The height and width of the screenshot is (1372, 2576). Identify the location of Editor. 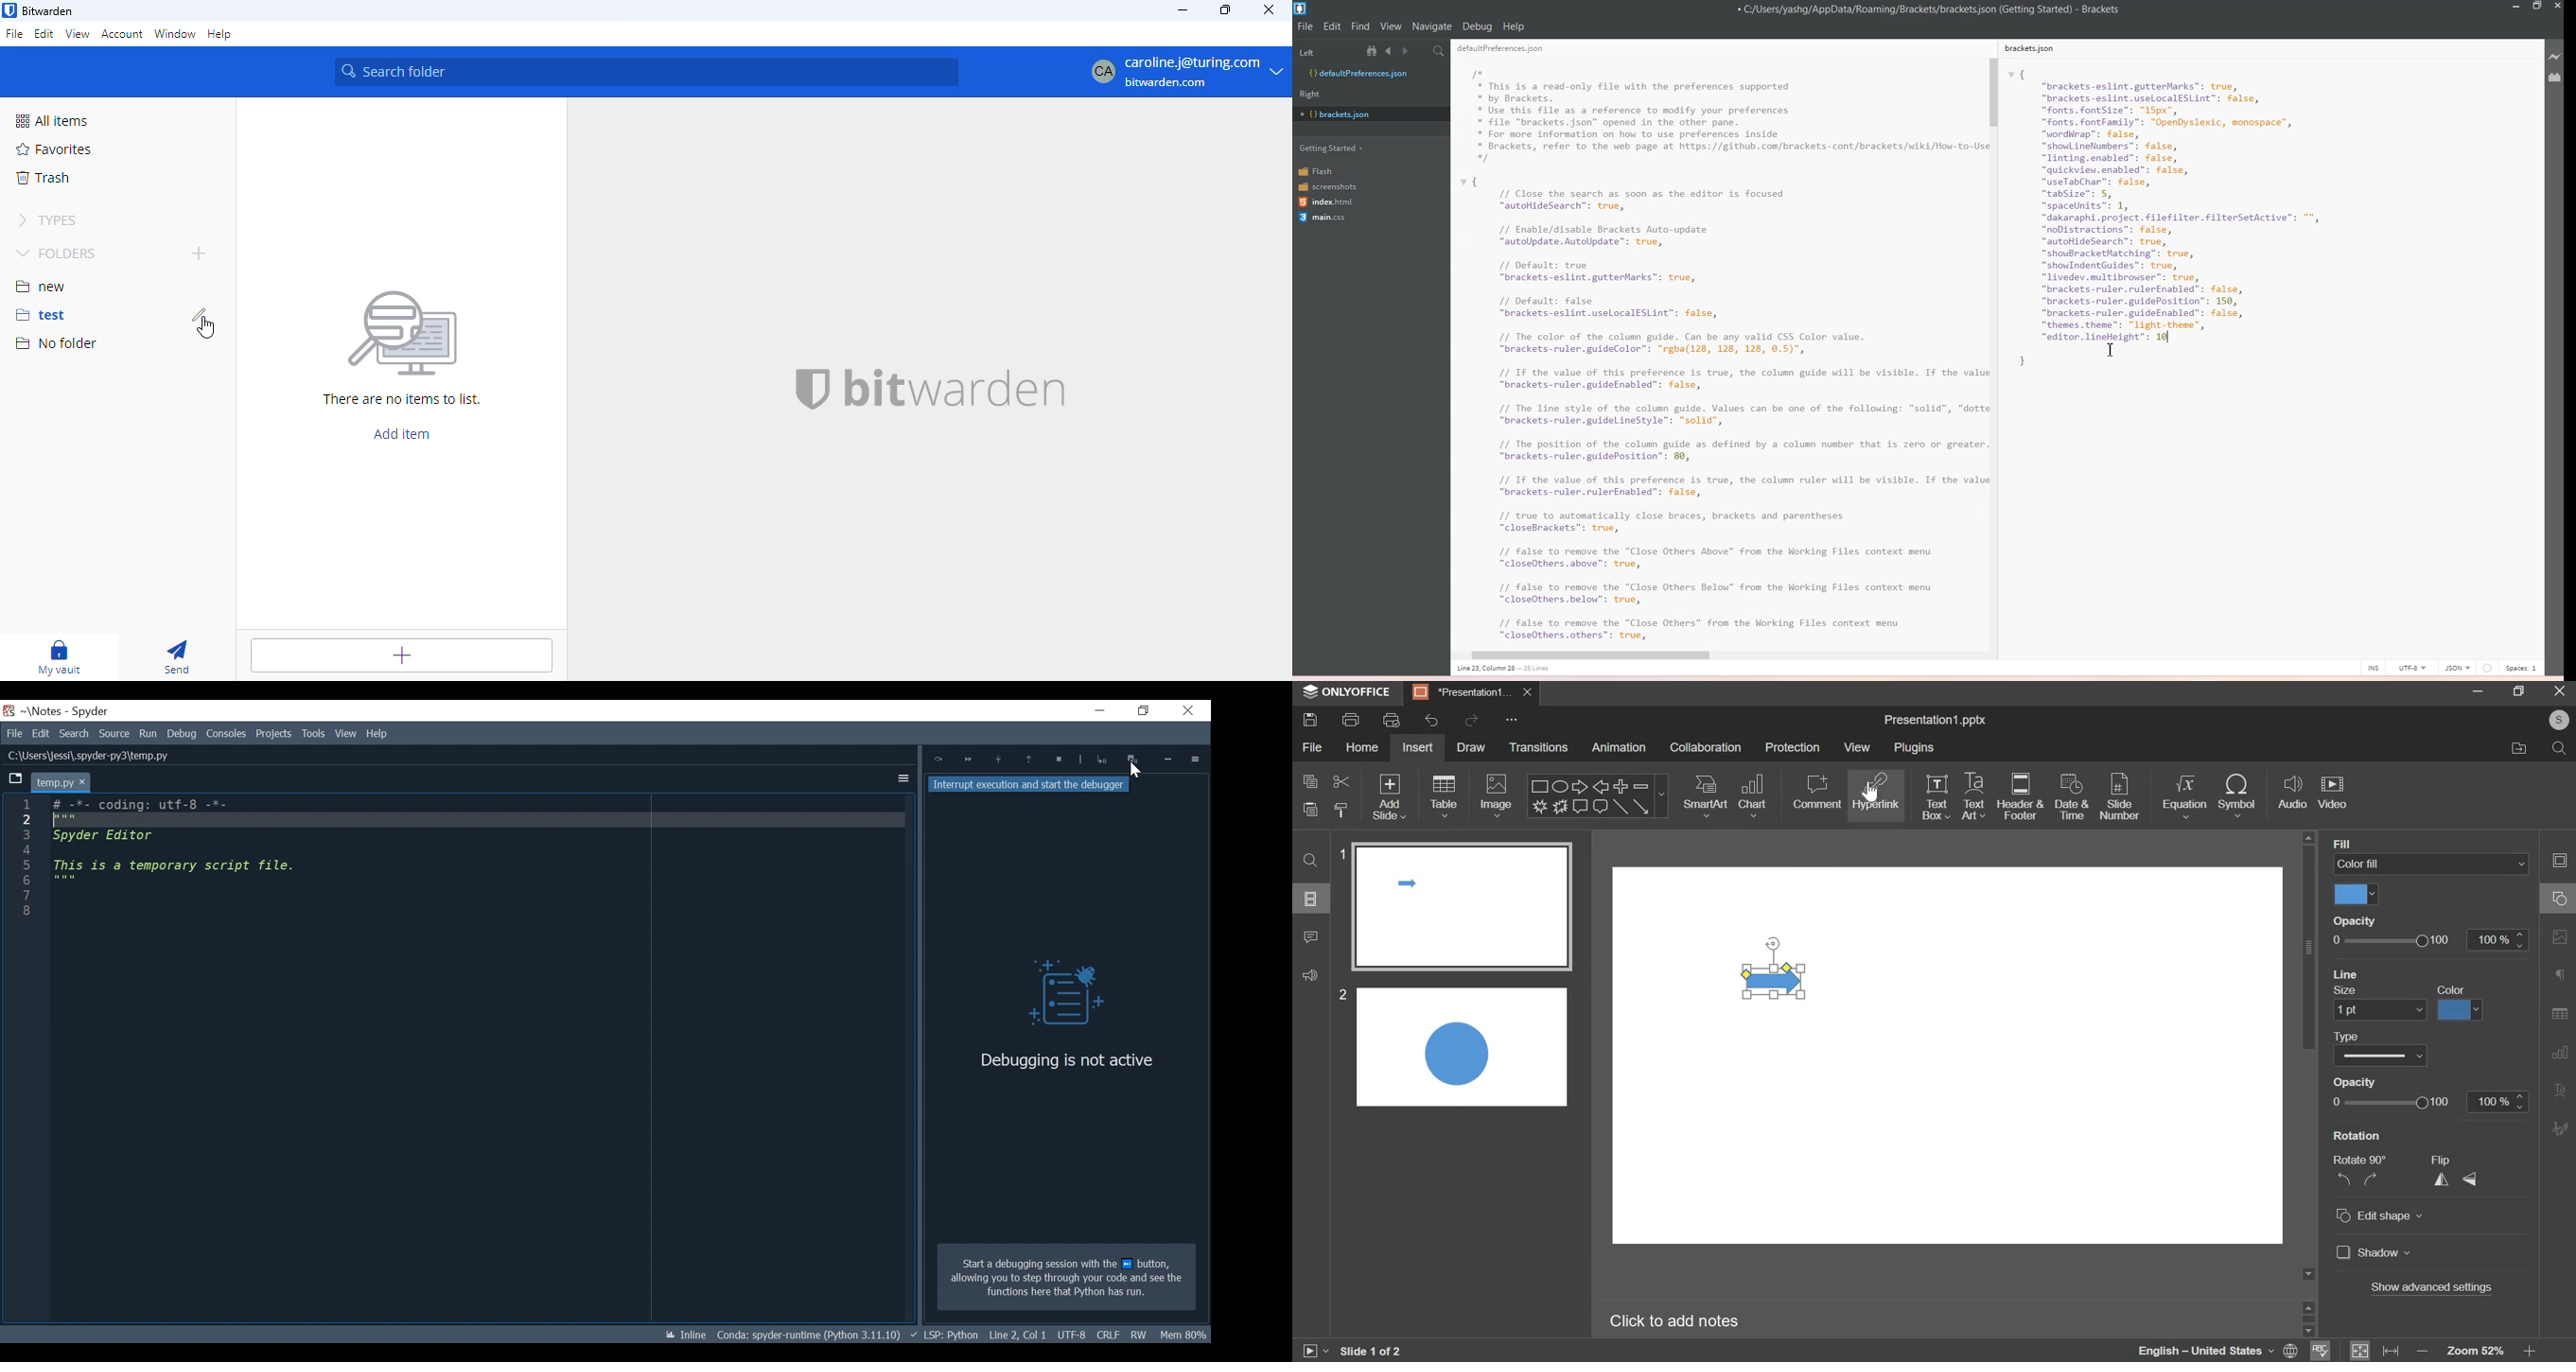
(186, 840).